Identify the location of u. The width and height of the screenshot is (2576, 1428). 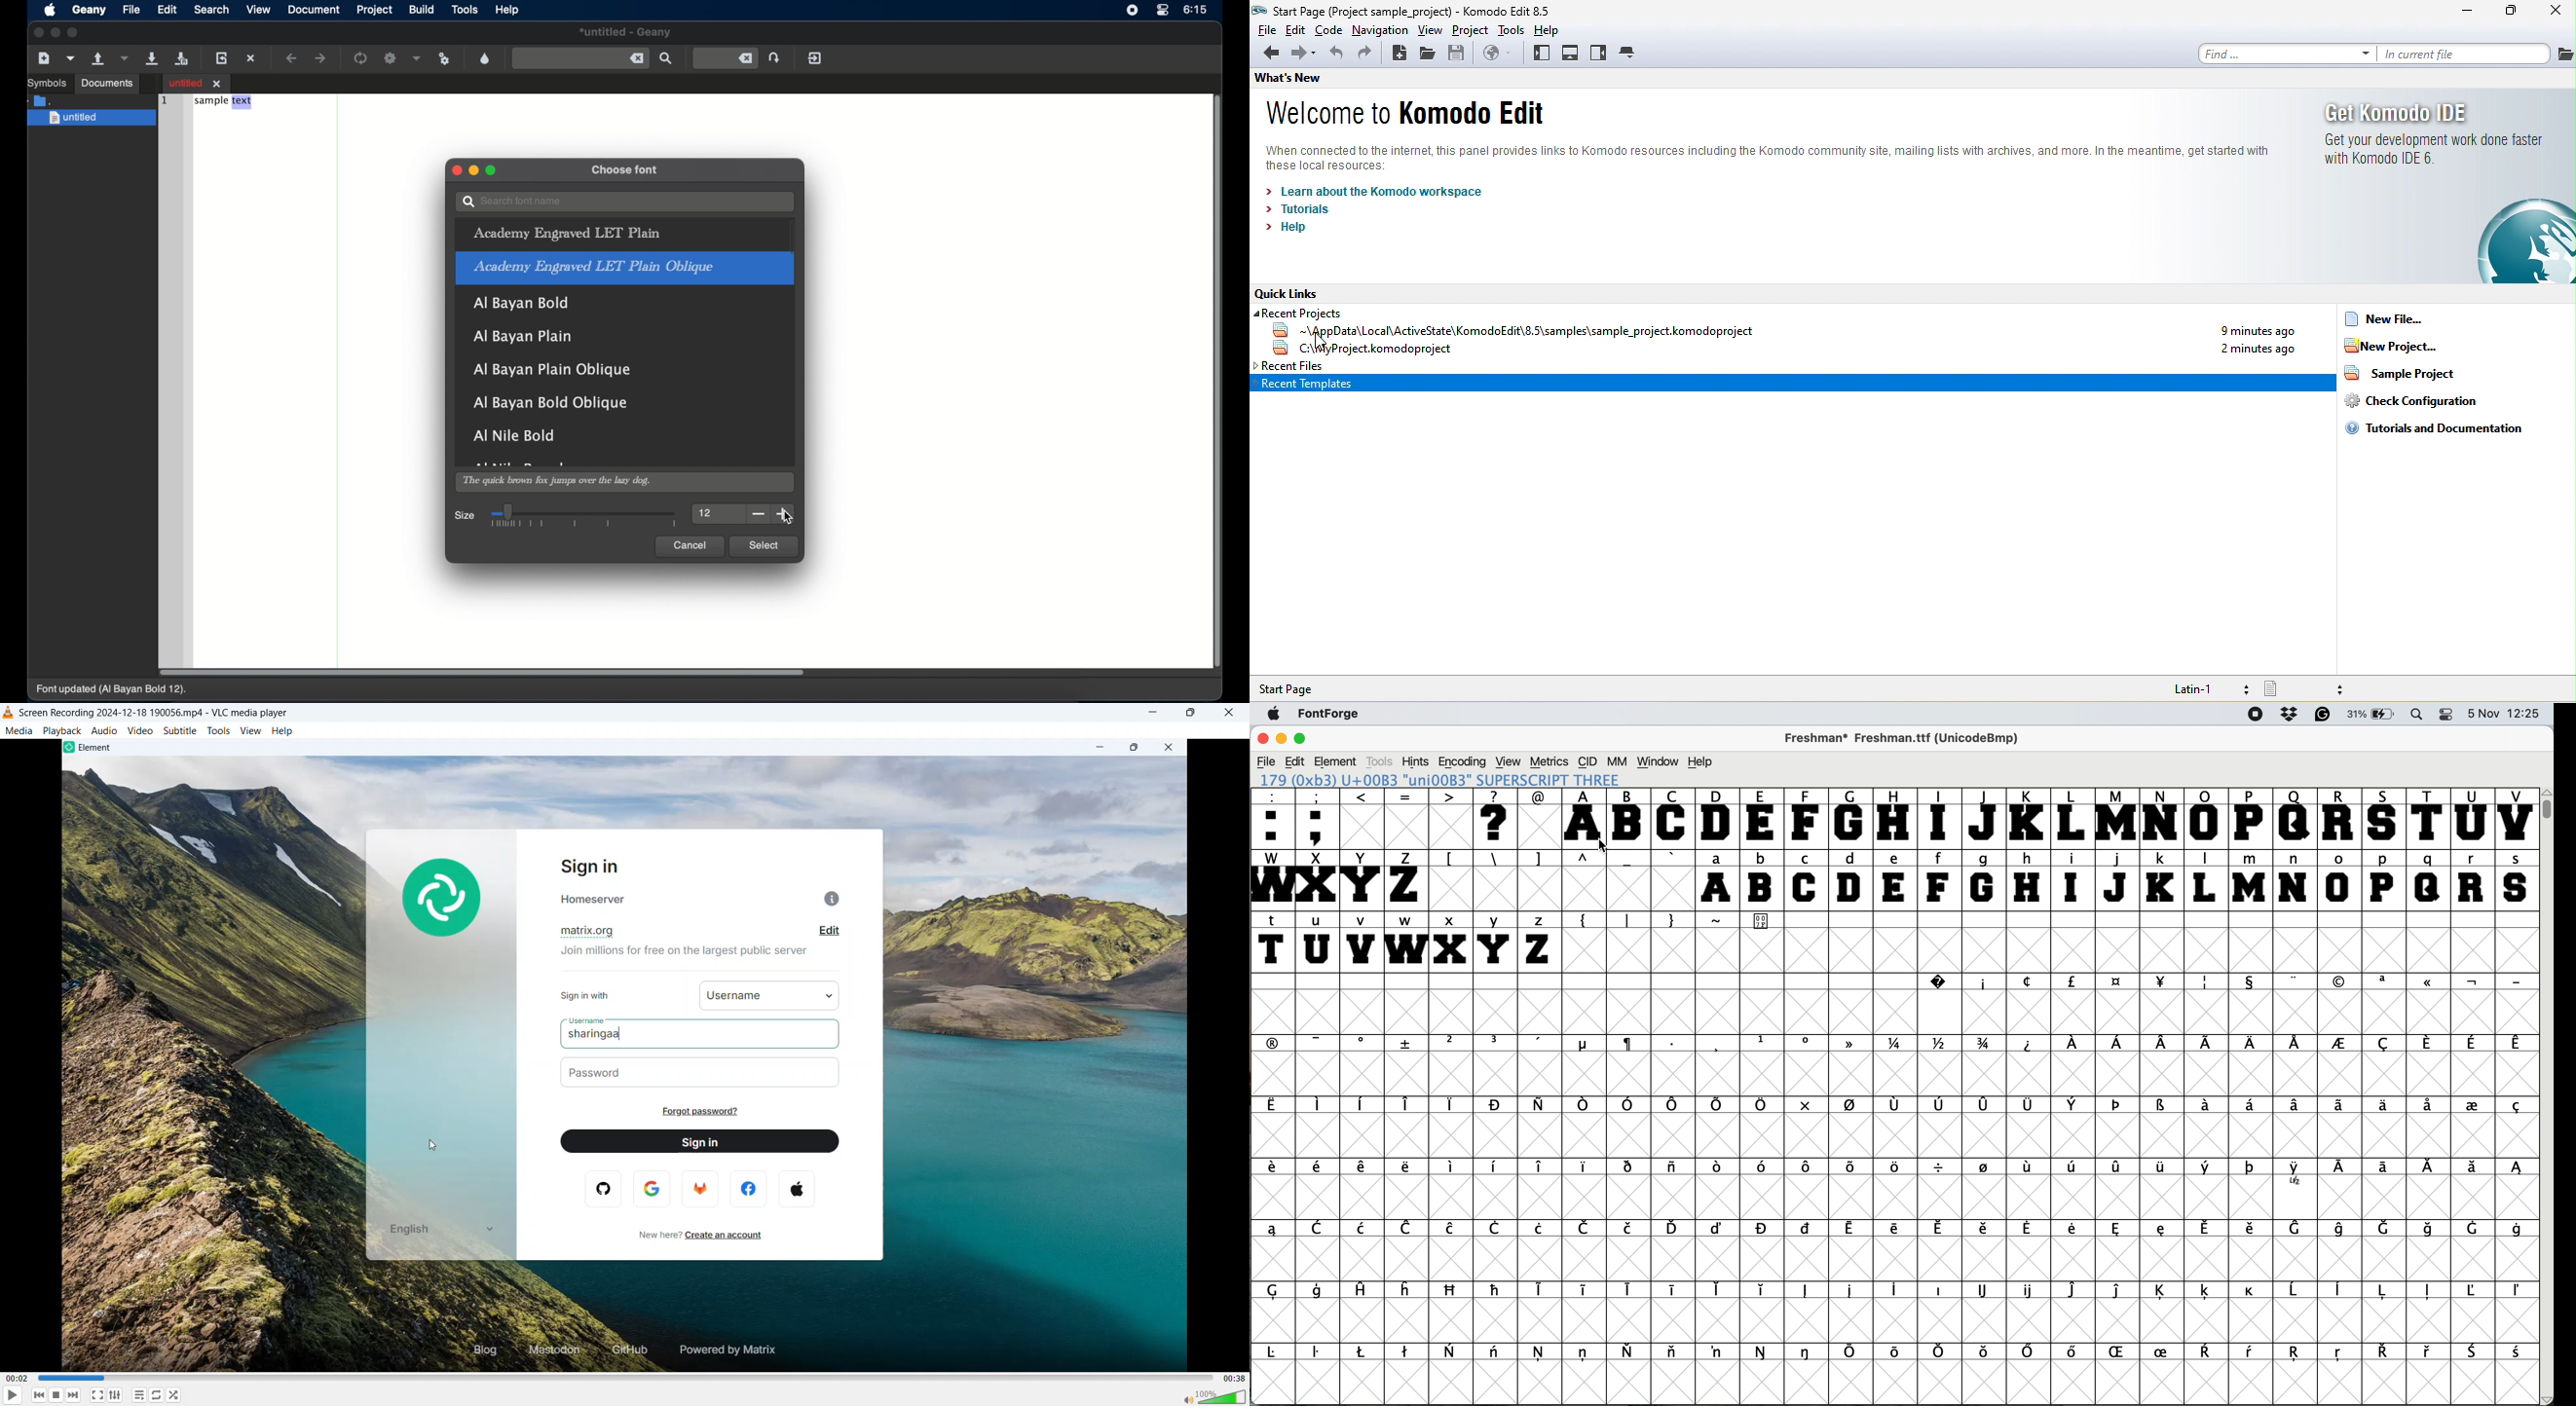
(1317, 943).